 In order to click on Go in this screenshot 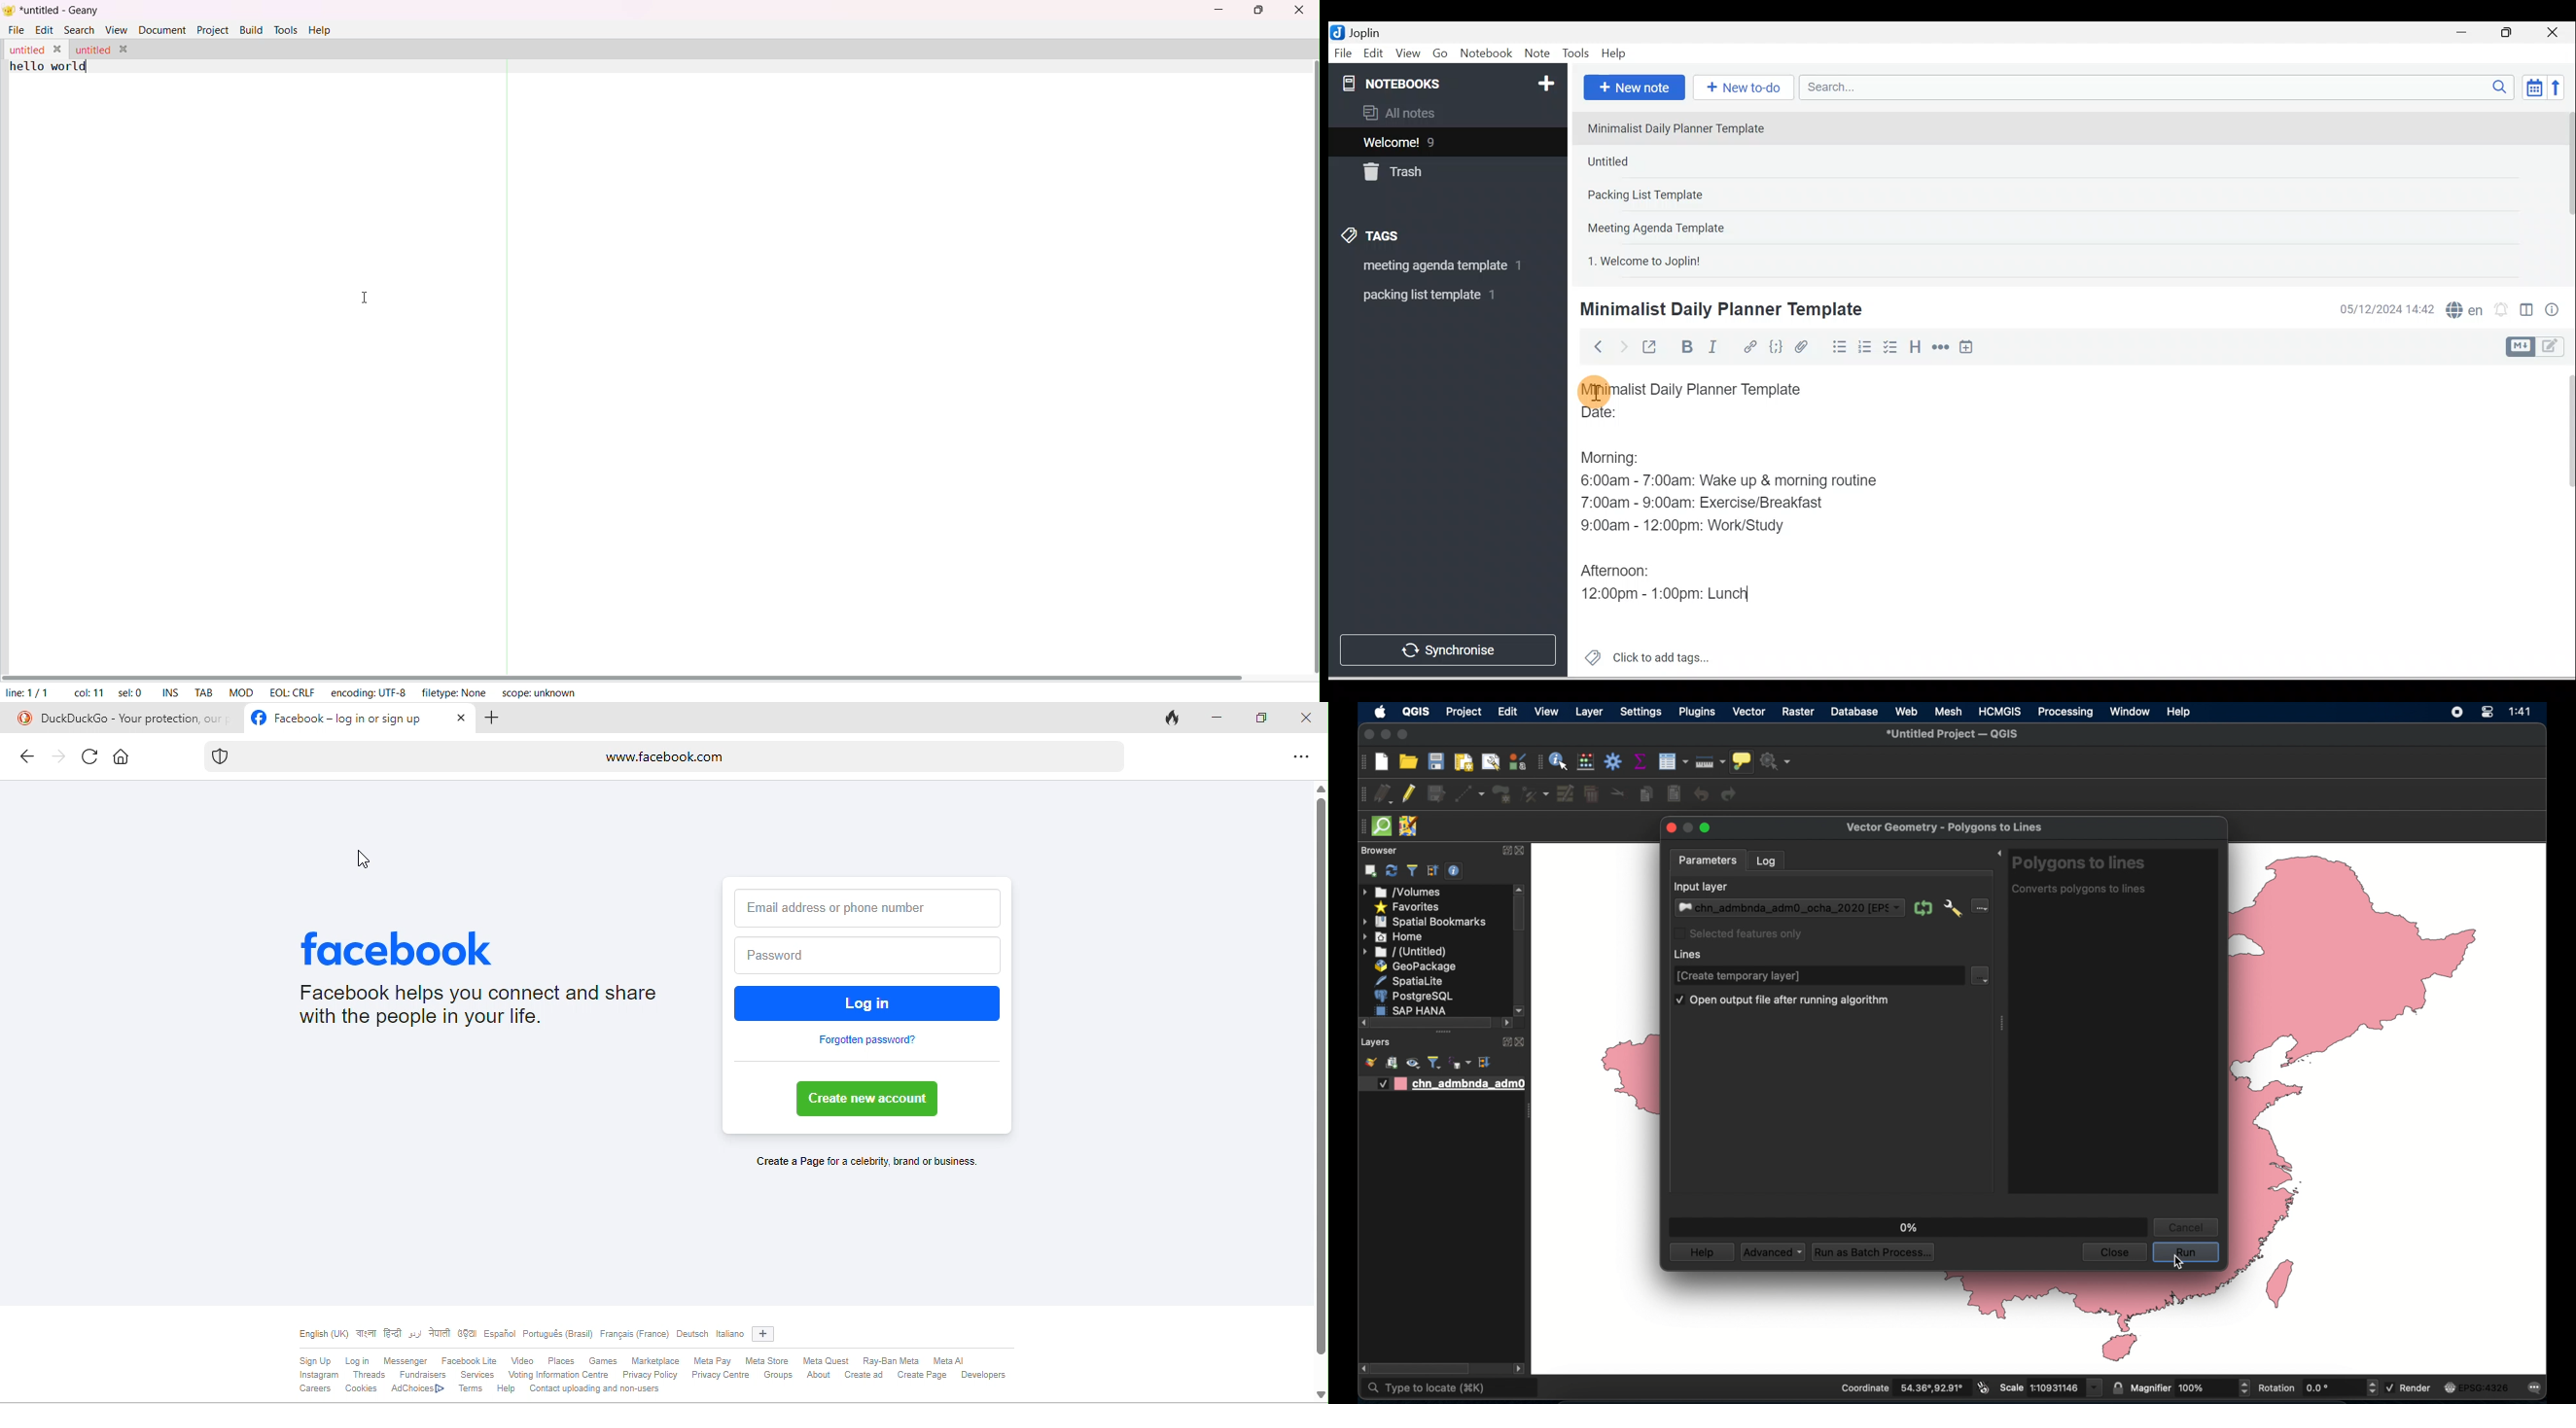, I will do `click(1442, 54)`.